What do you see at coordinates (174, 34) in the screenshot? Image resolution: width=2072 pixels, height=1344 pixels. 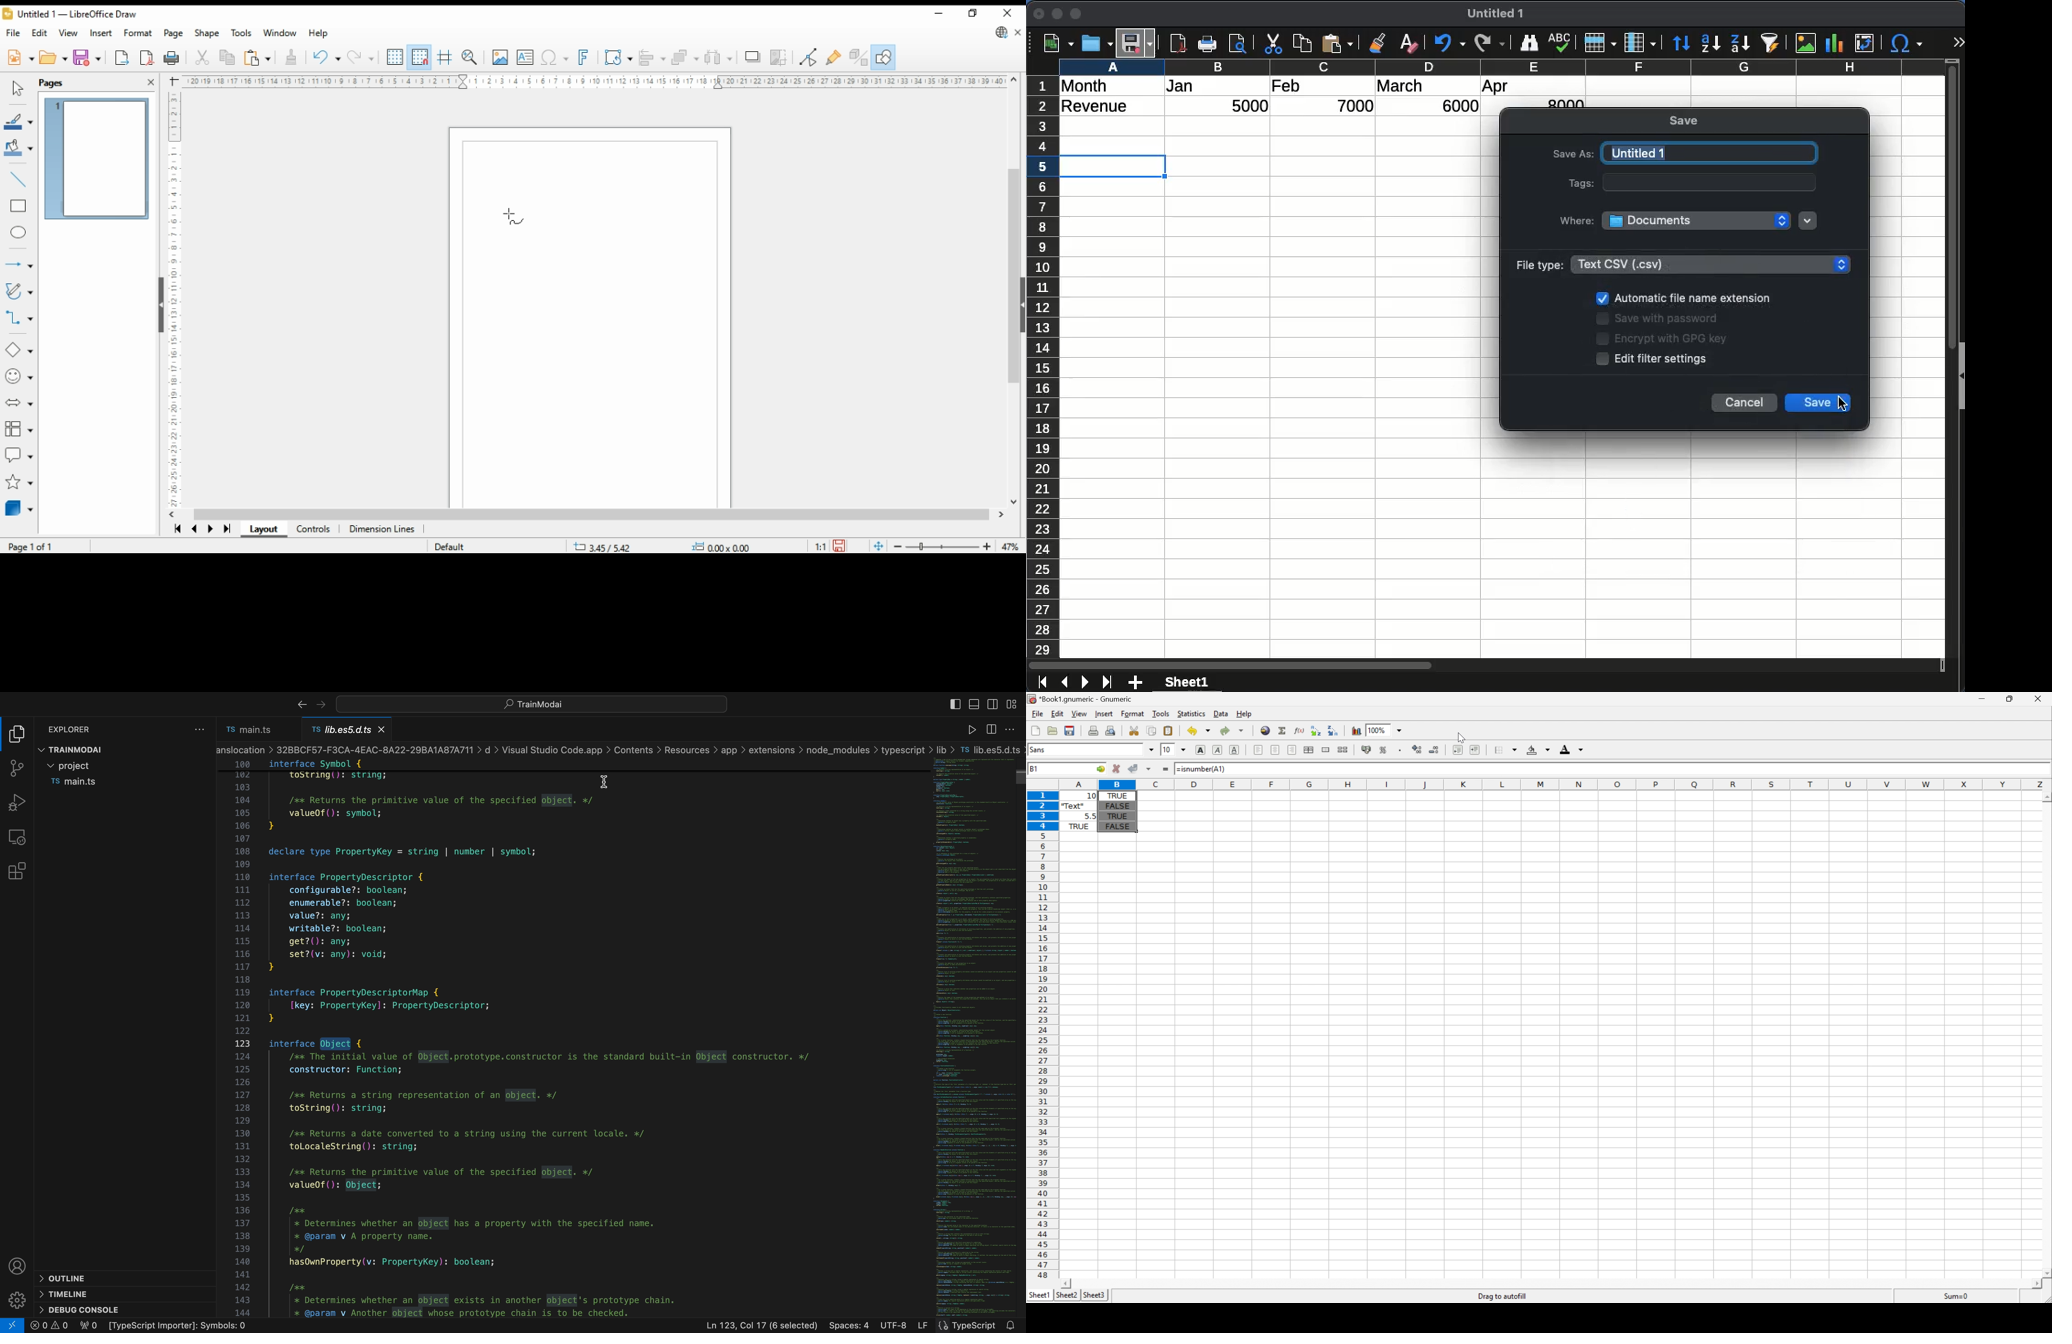 I see `page` at bounding box center [174, 34].